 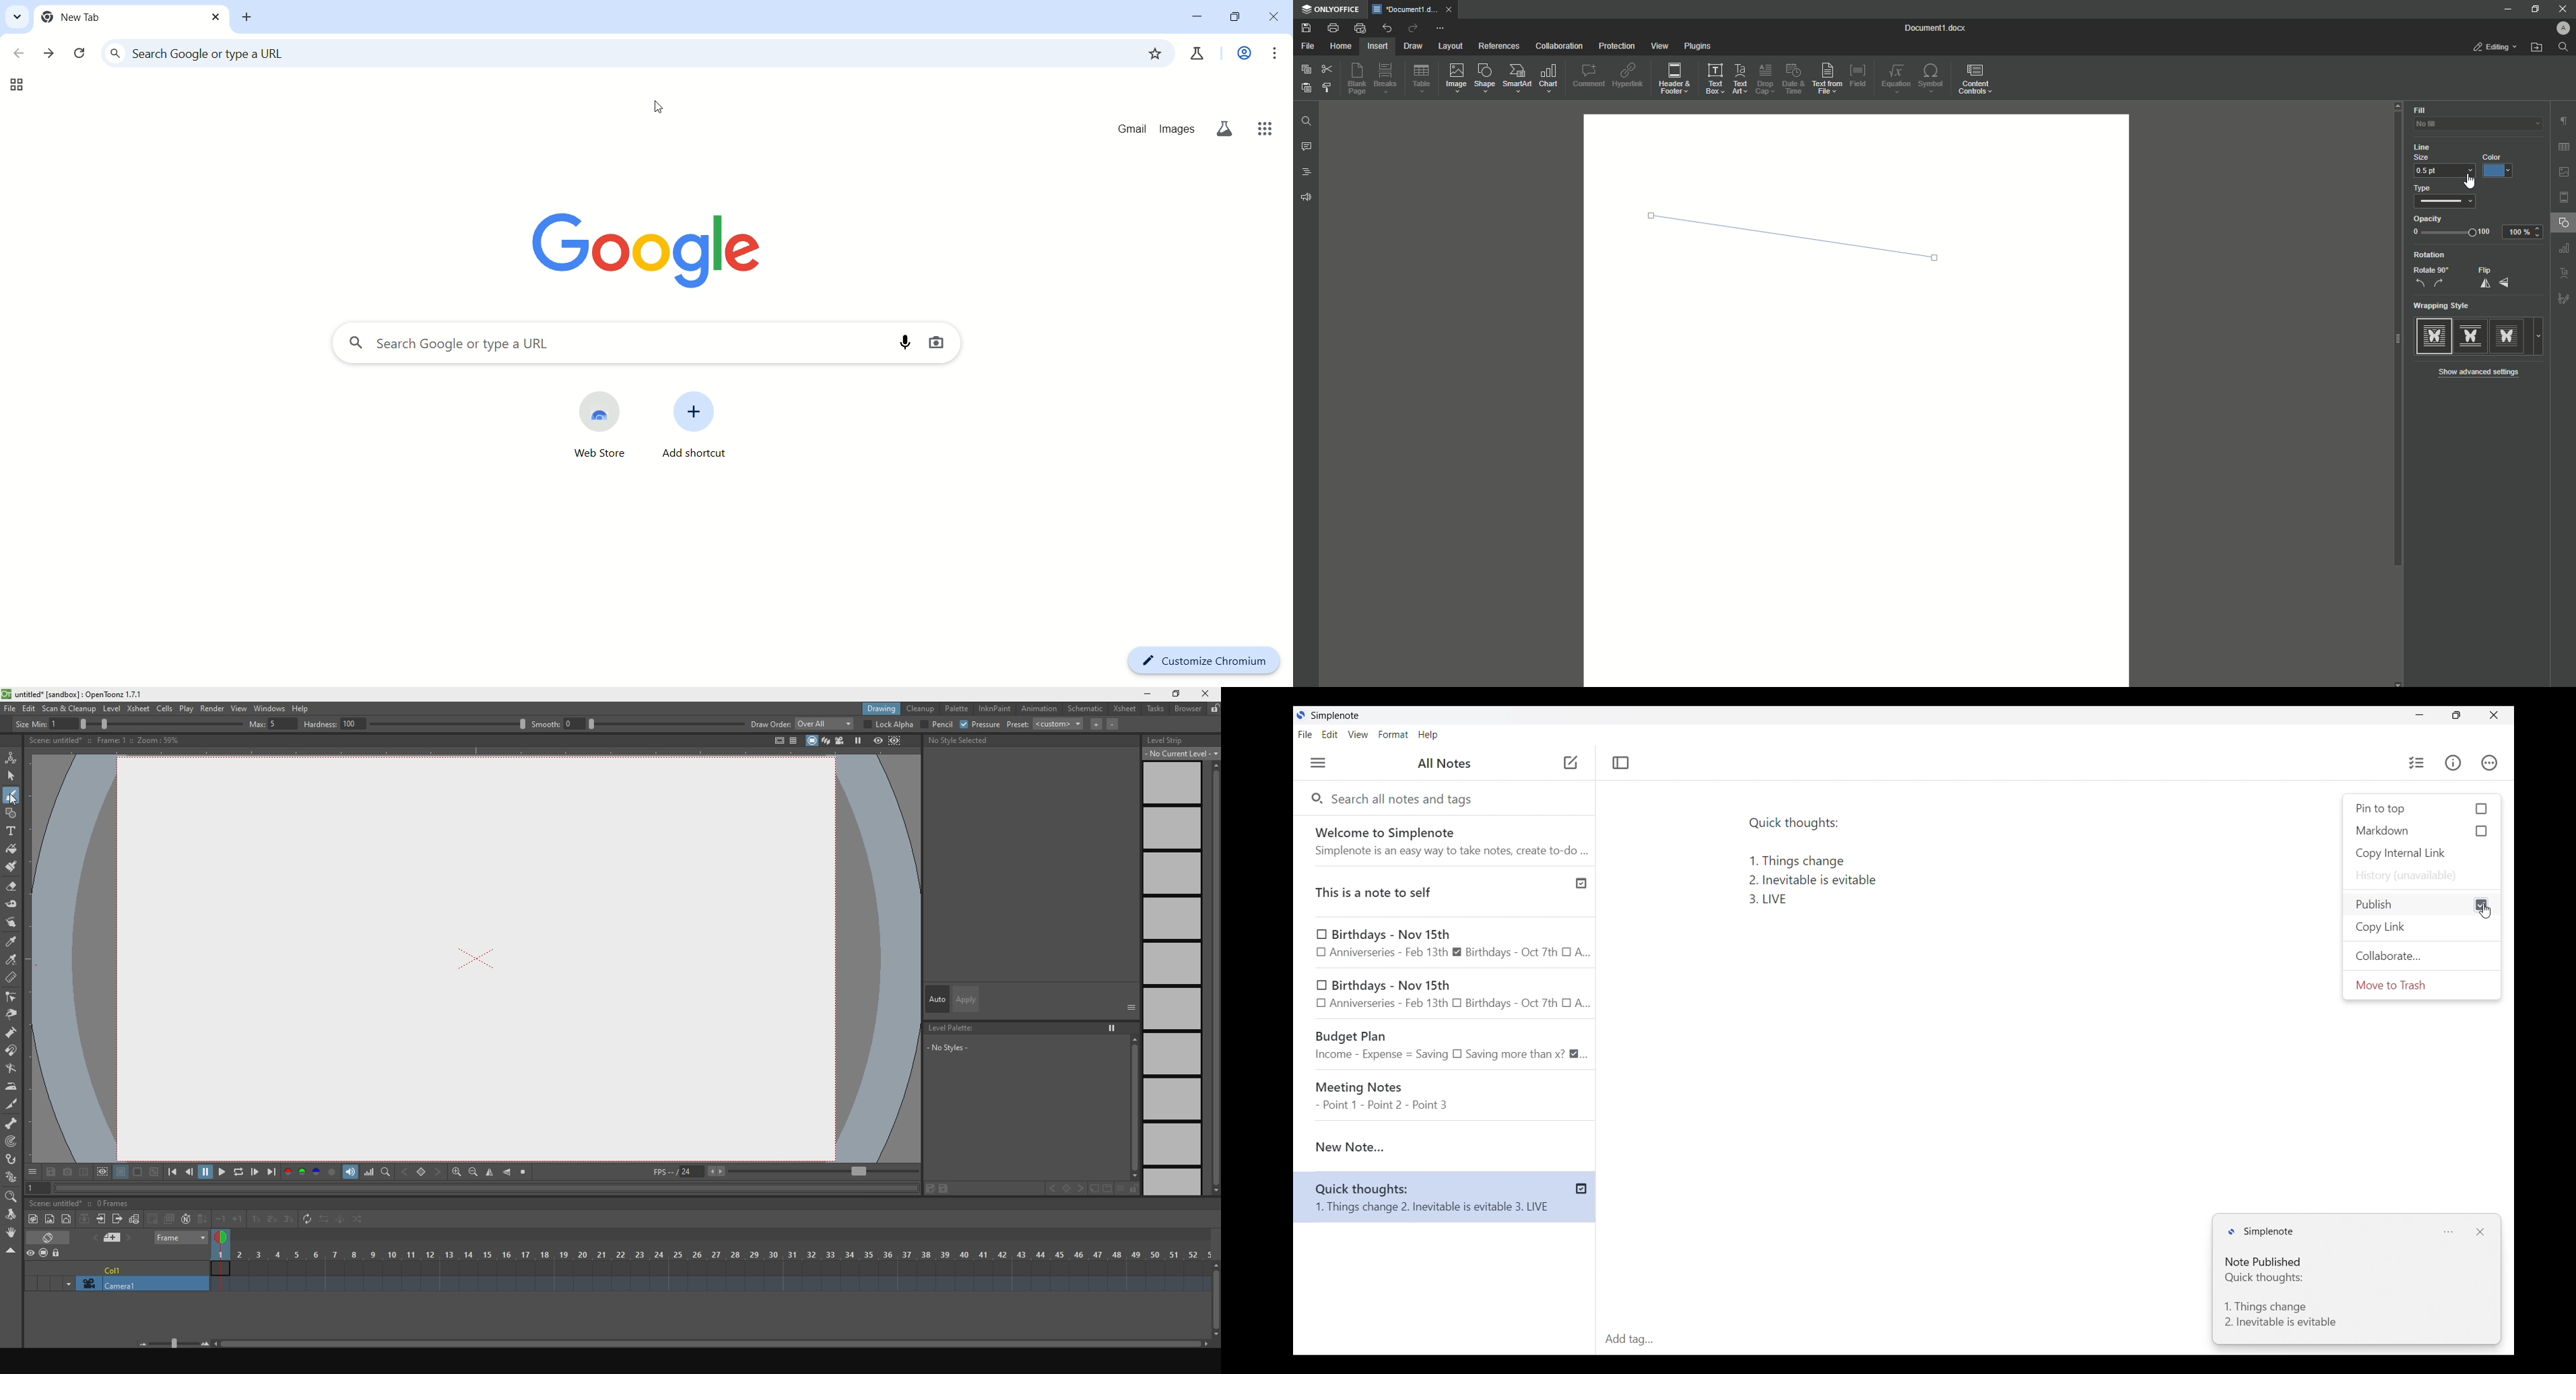 I want to click on add shortcut, so click(x=696, y=426).